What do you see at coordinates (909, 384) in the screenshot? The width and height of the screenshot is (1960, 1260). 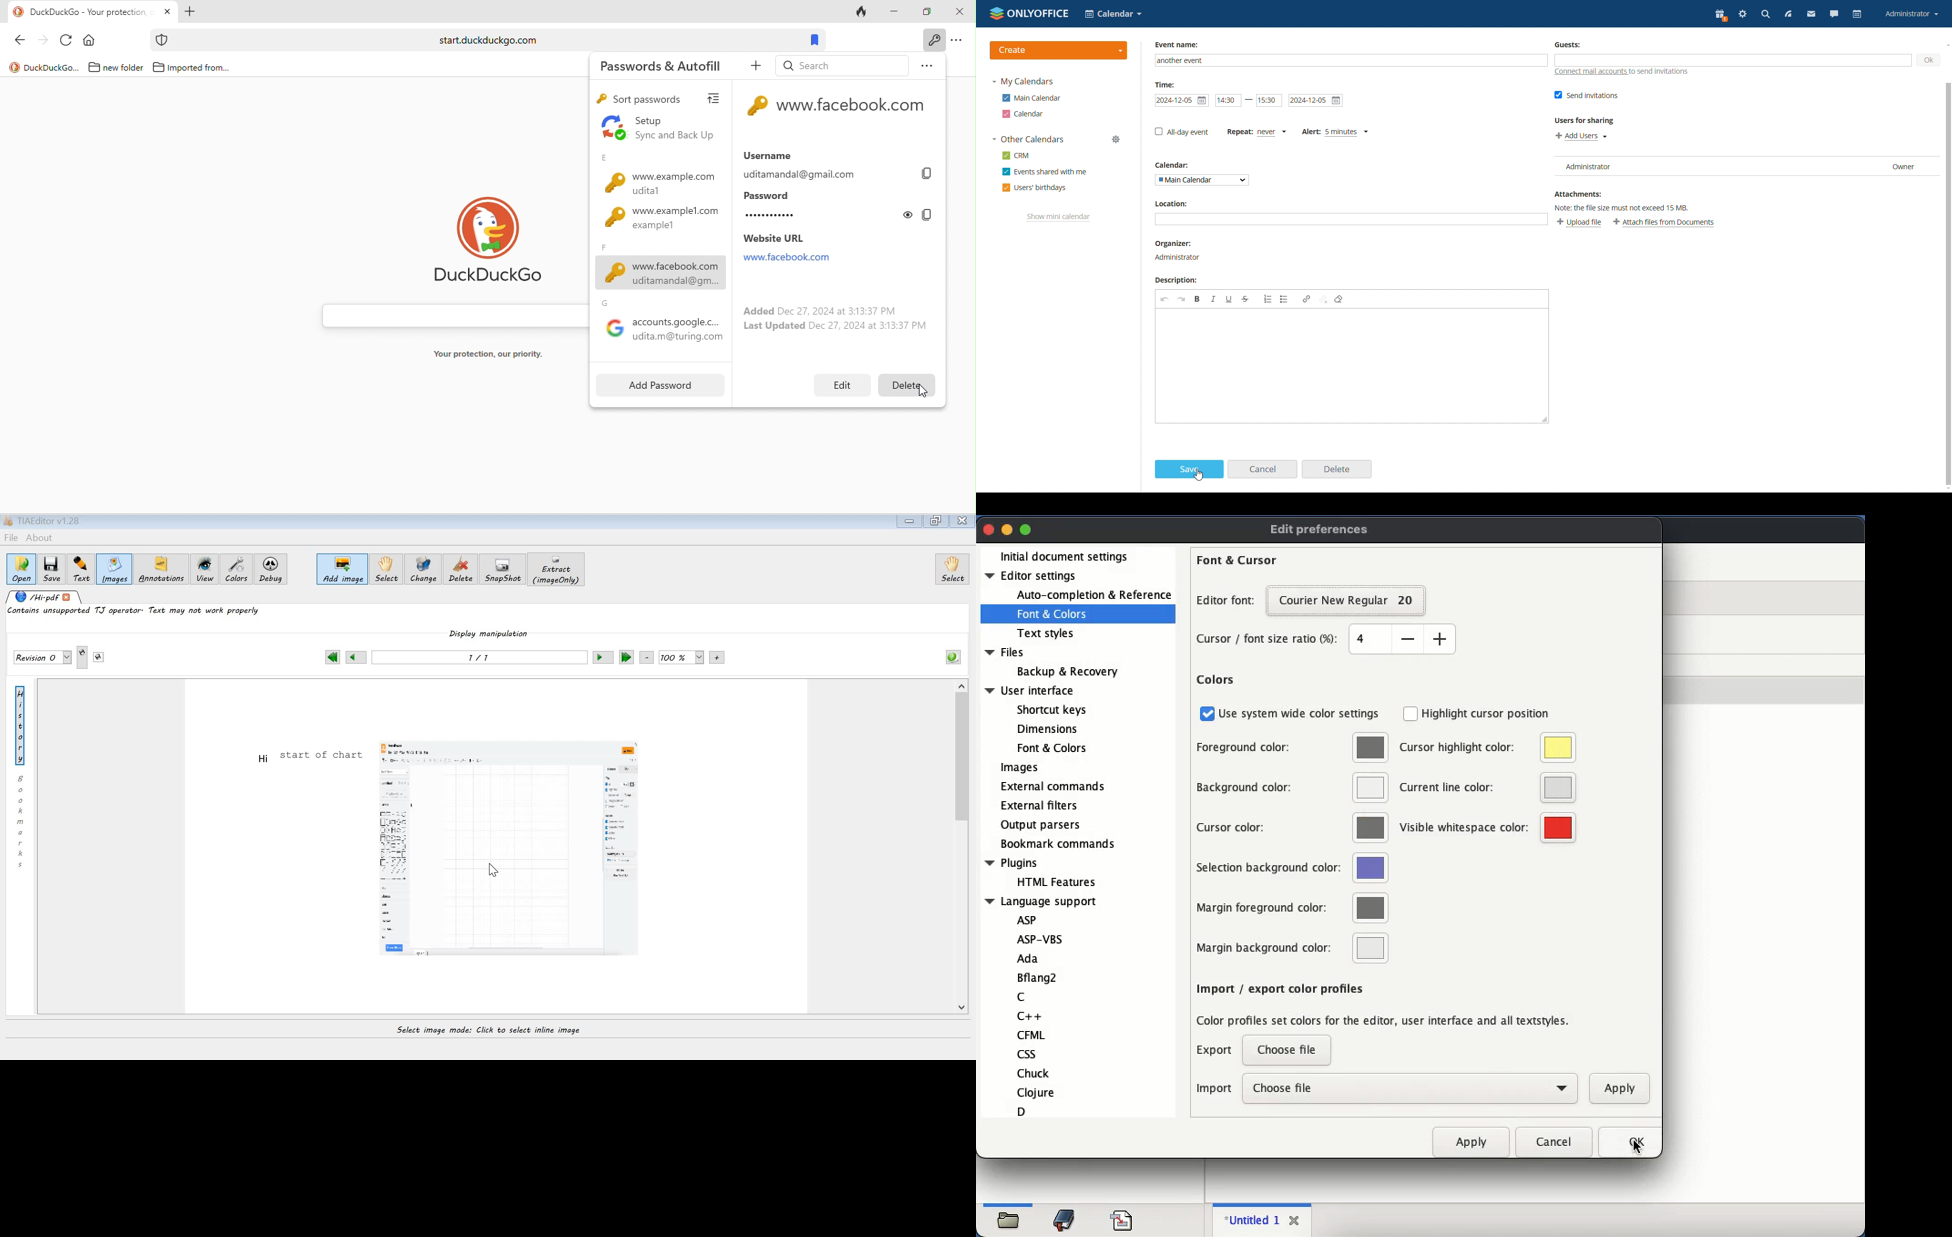 I see `delete` at bounding box center [909, 384].